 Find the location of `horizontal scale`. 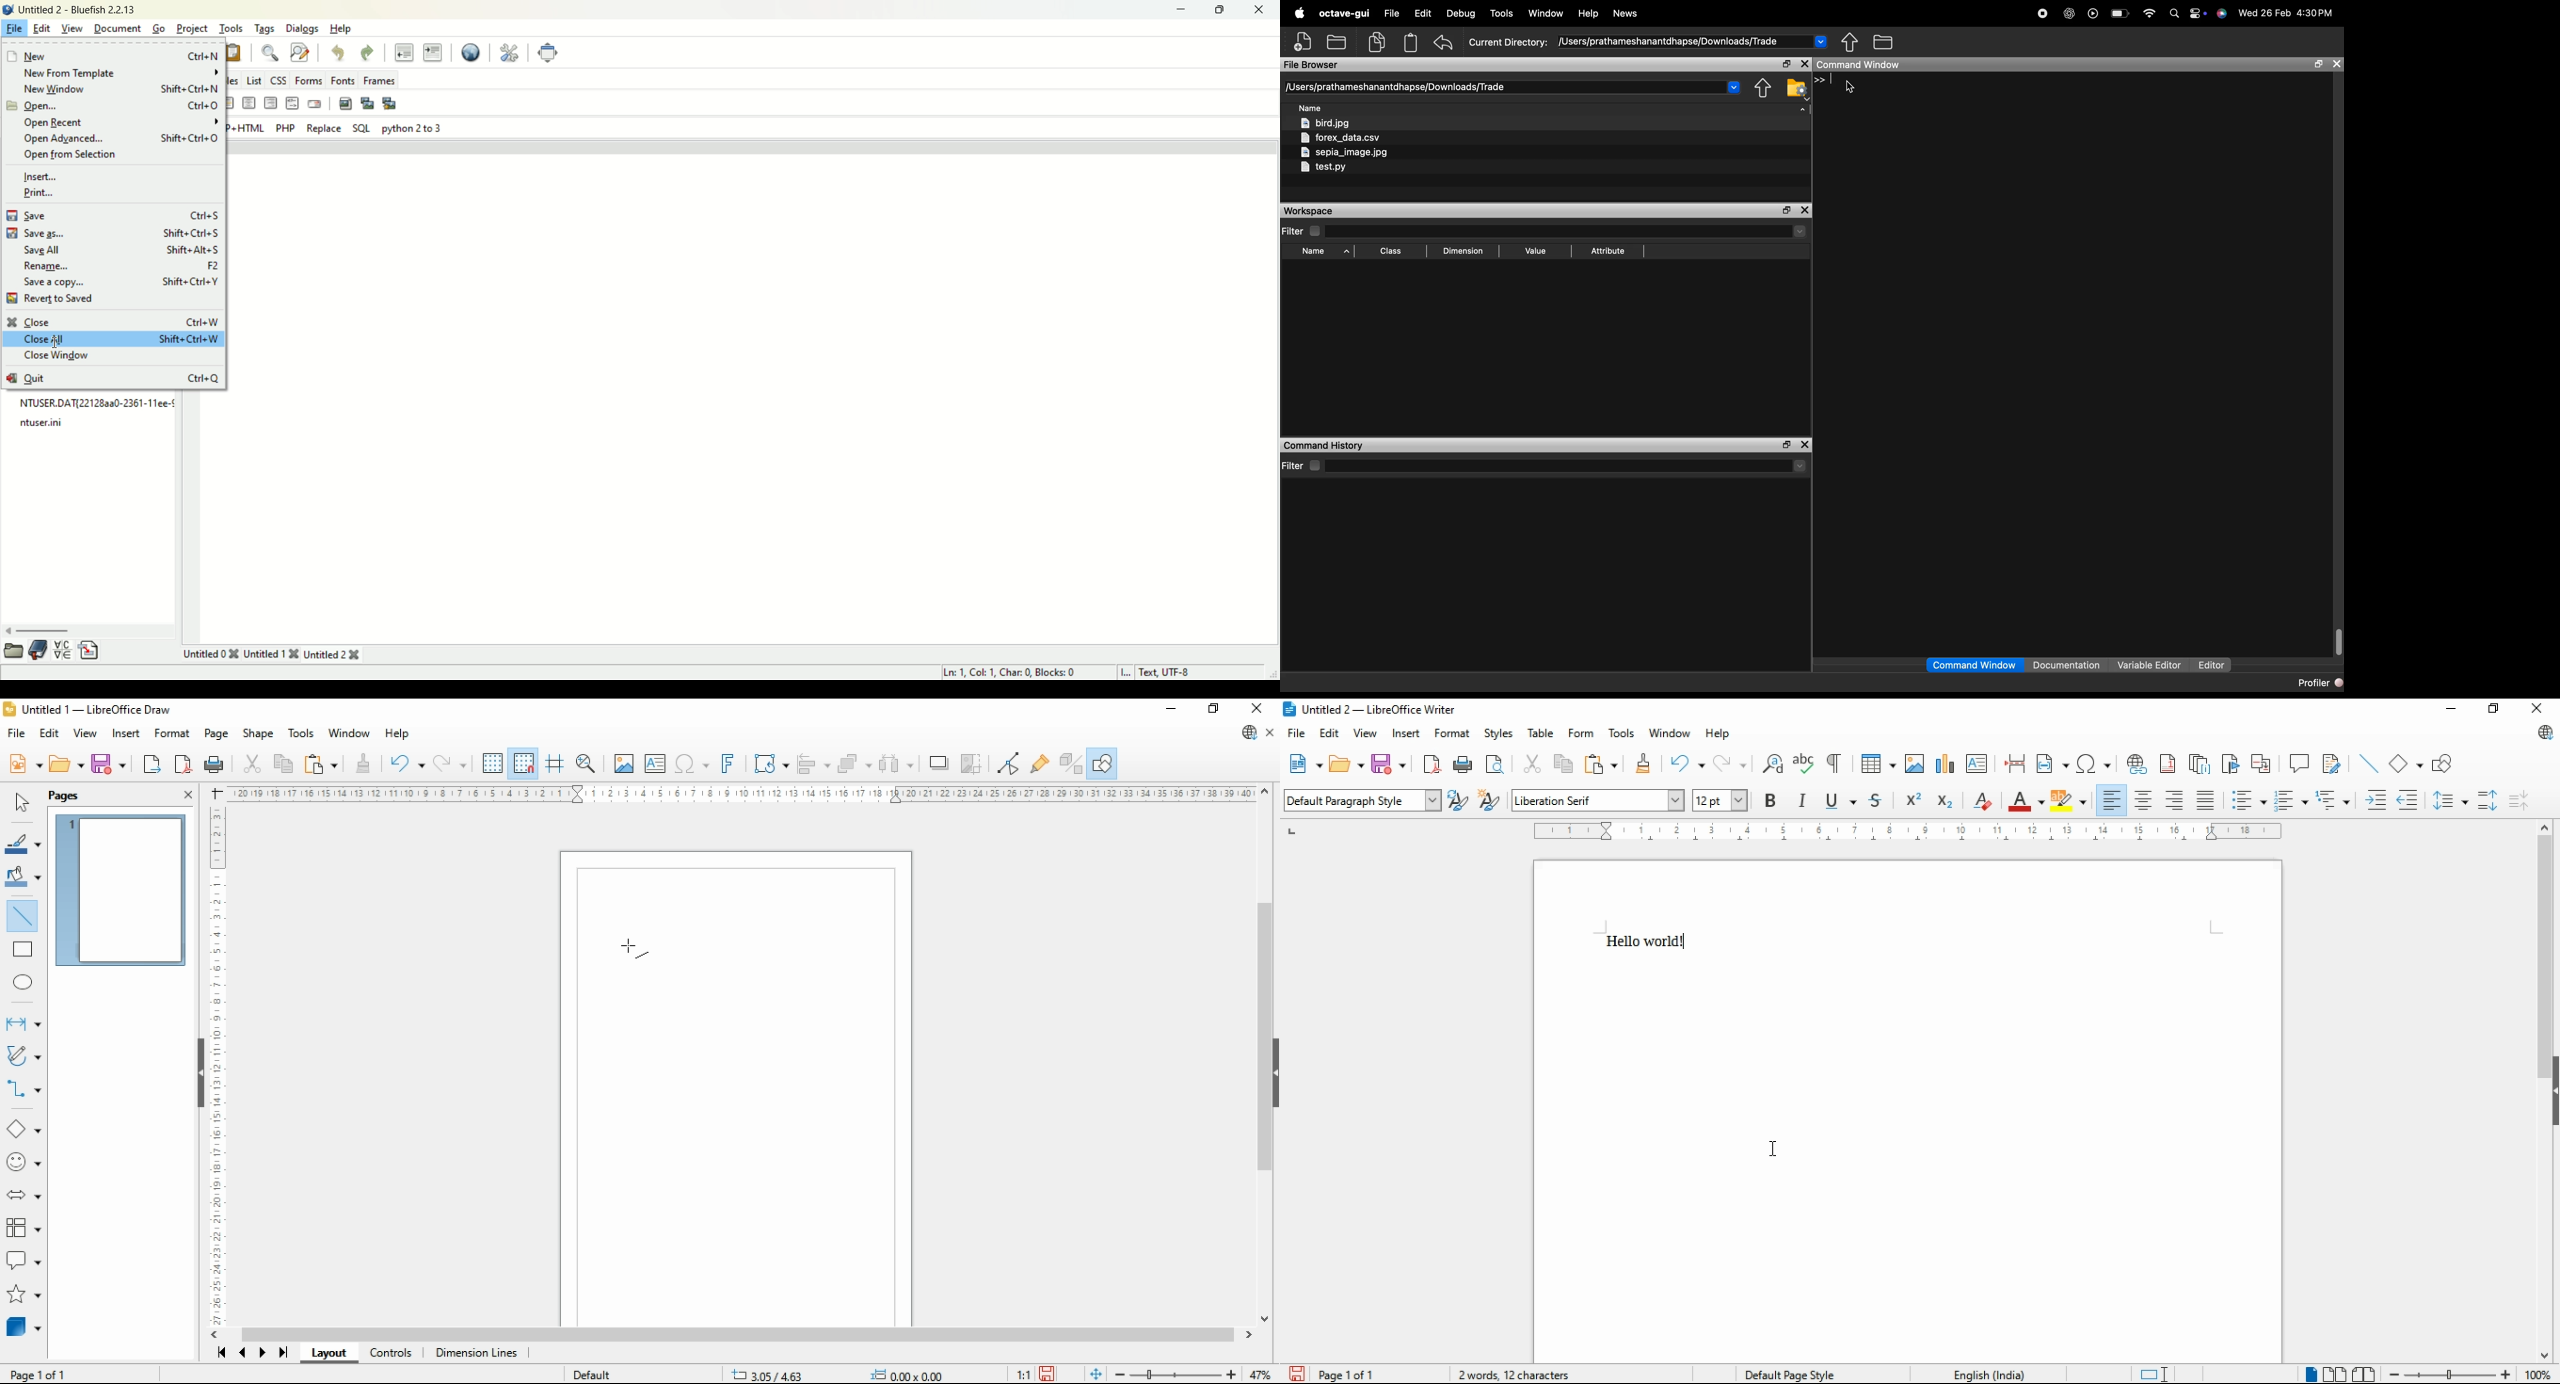

horizontal scale is located at coordinates (741, 793).